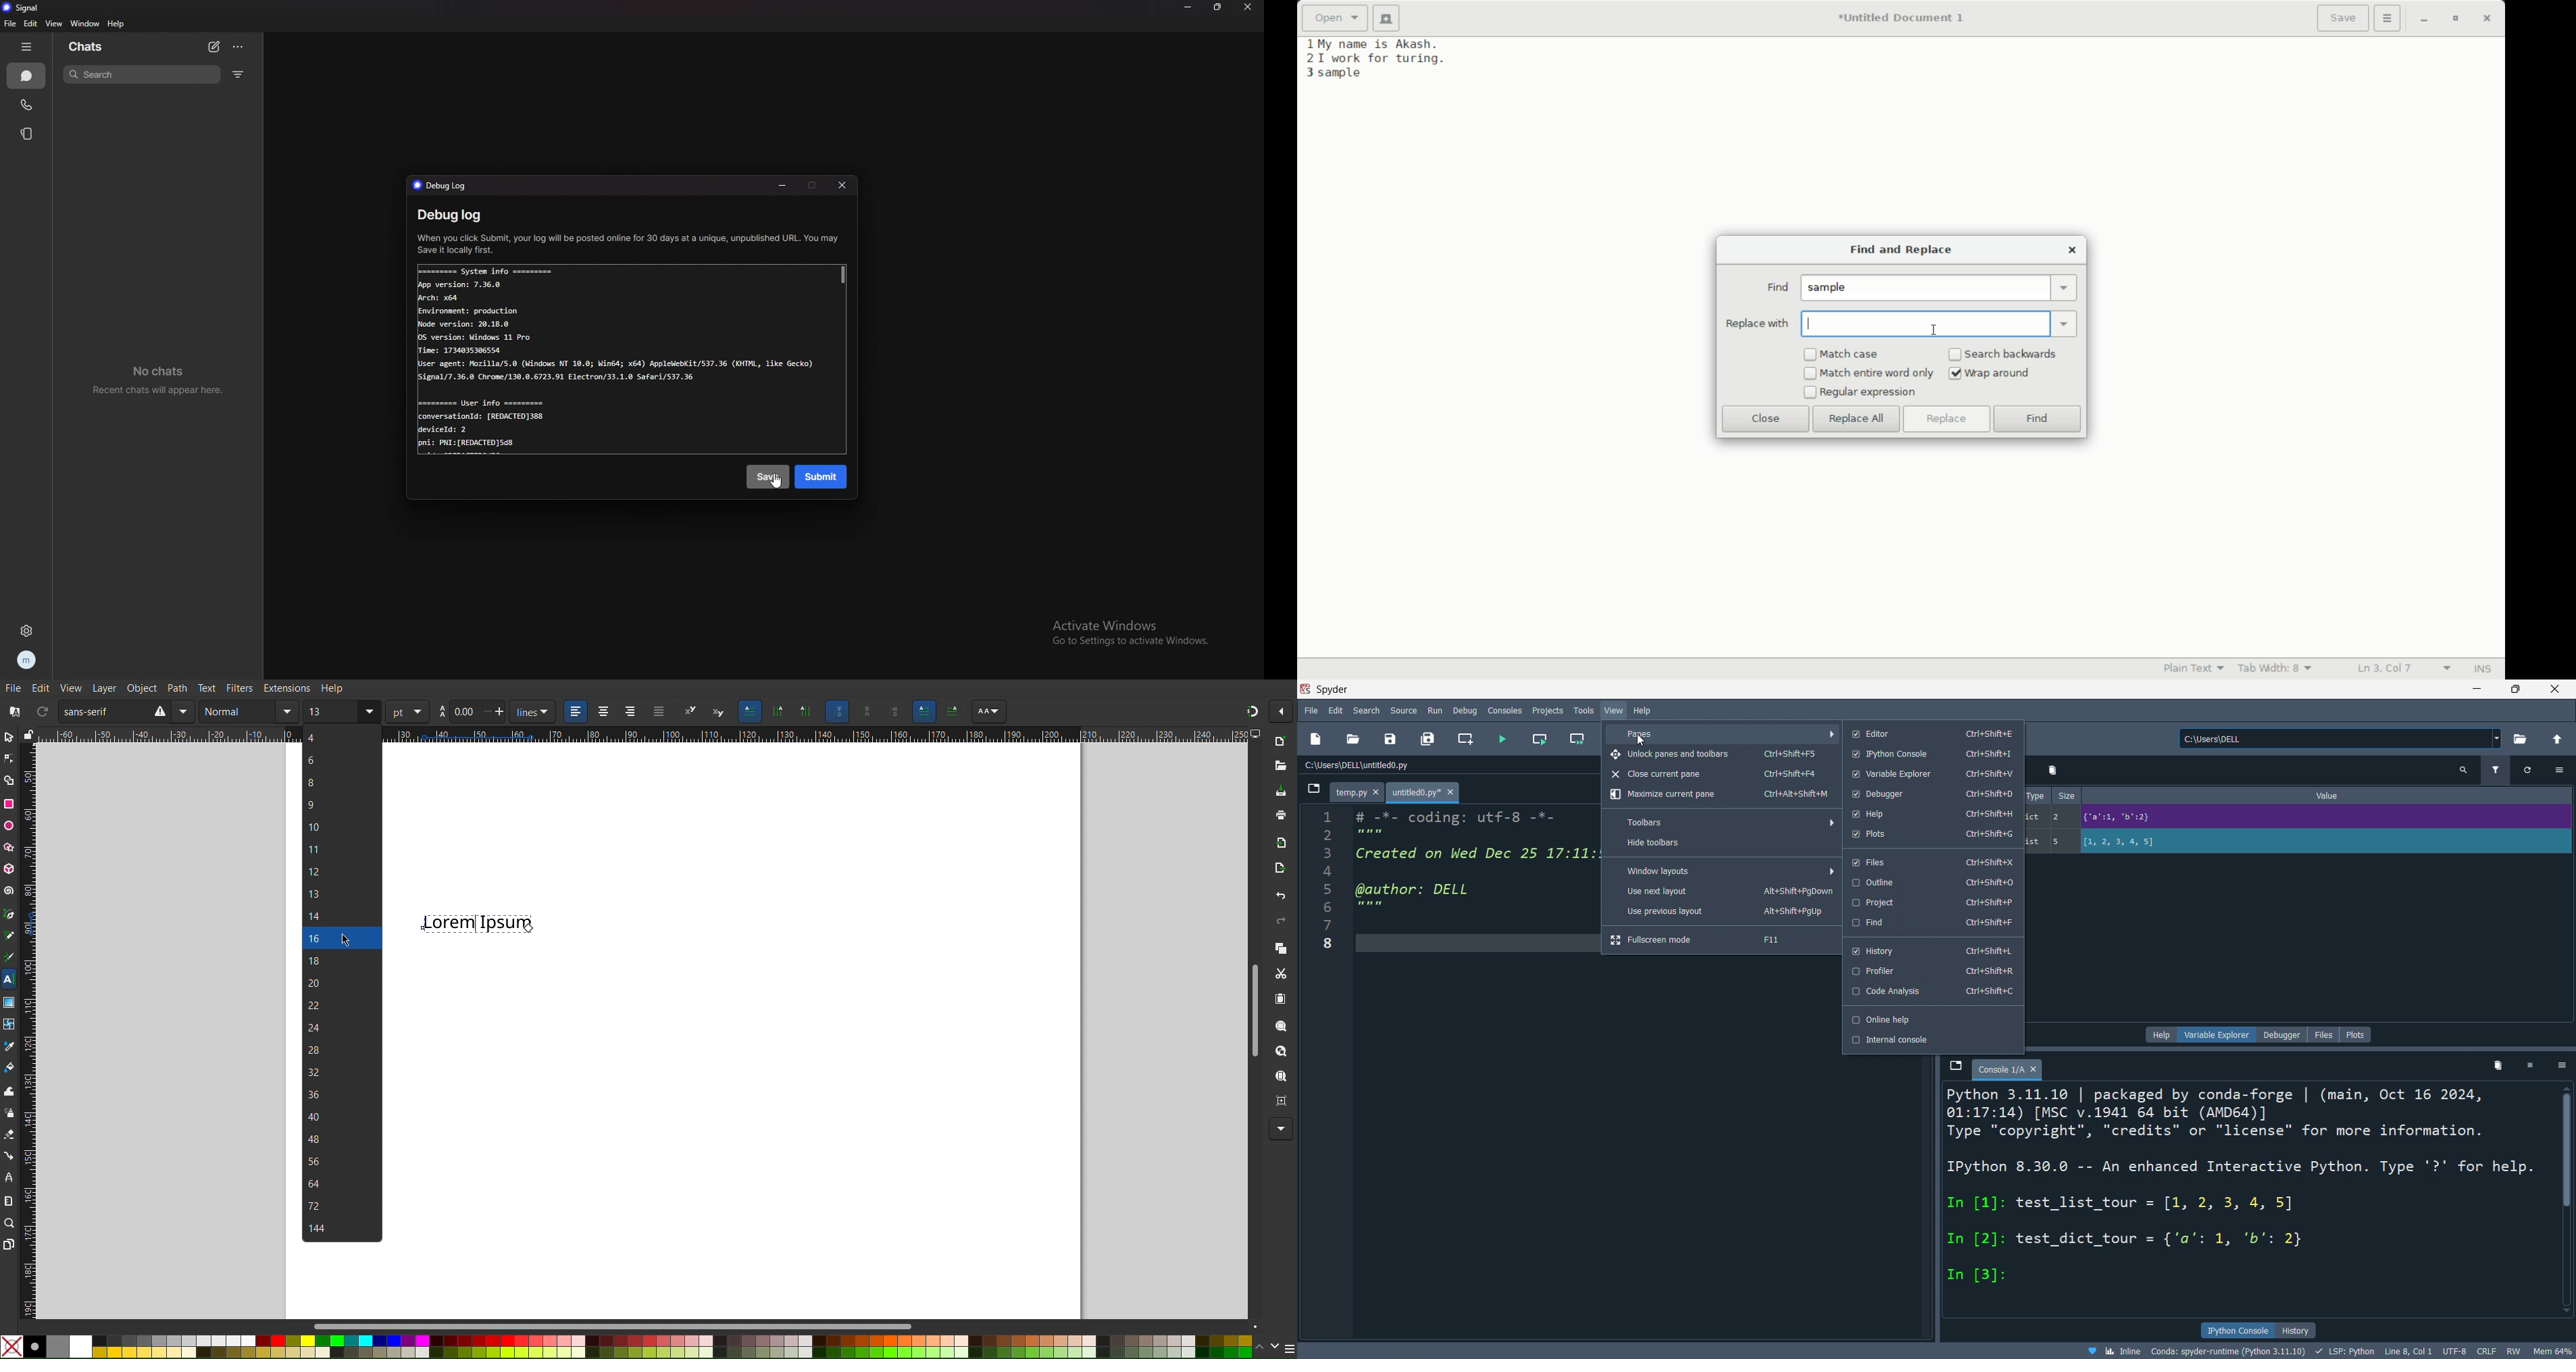 The image size is (2576, 1372). What do you see at coordinates (718, 710) in the screenshot?
I see `subscript` at bounding box center [718, 710].